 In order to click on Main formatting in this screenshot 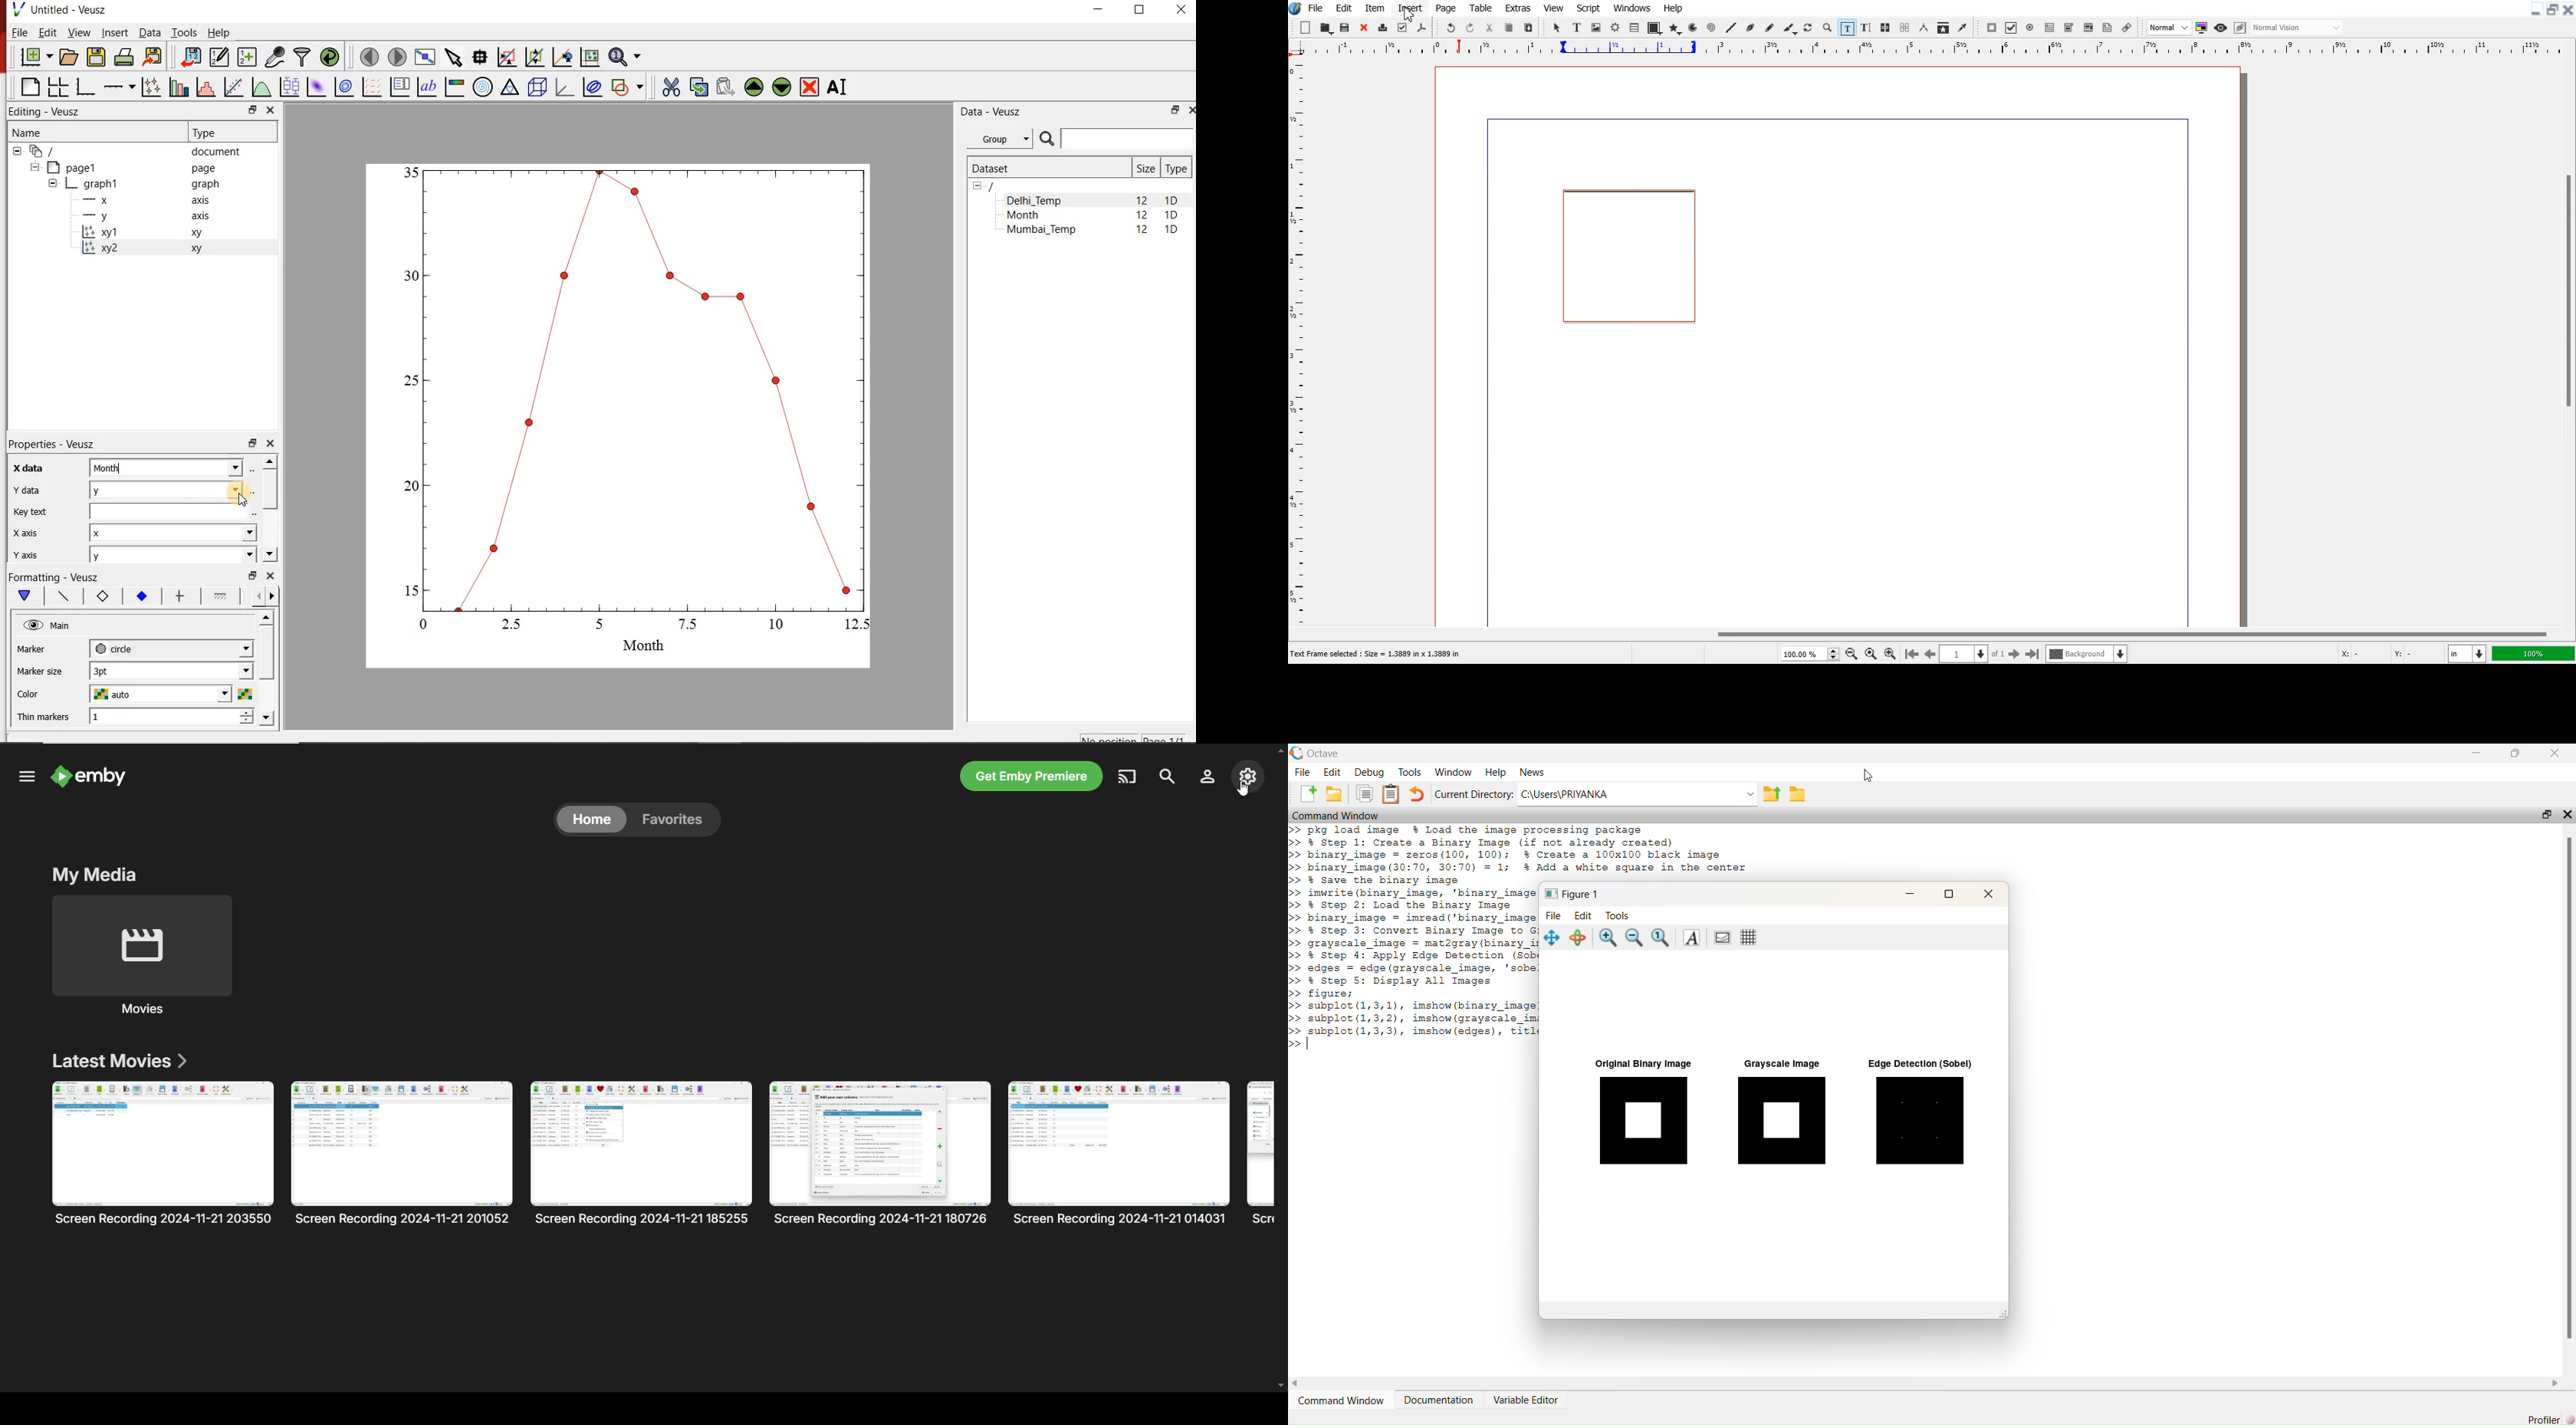, I will do `click(22, 596)`.